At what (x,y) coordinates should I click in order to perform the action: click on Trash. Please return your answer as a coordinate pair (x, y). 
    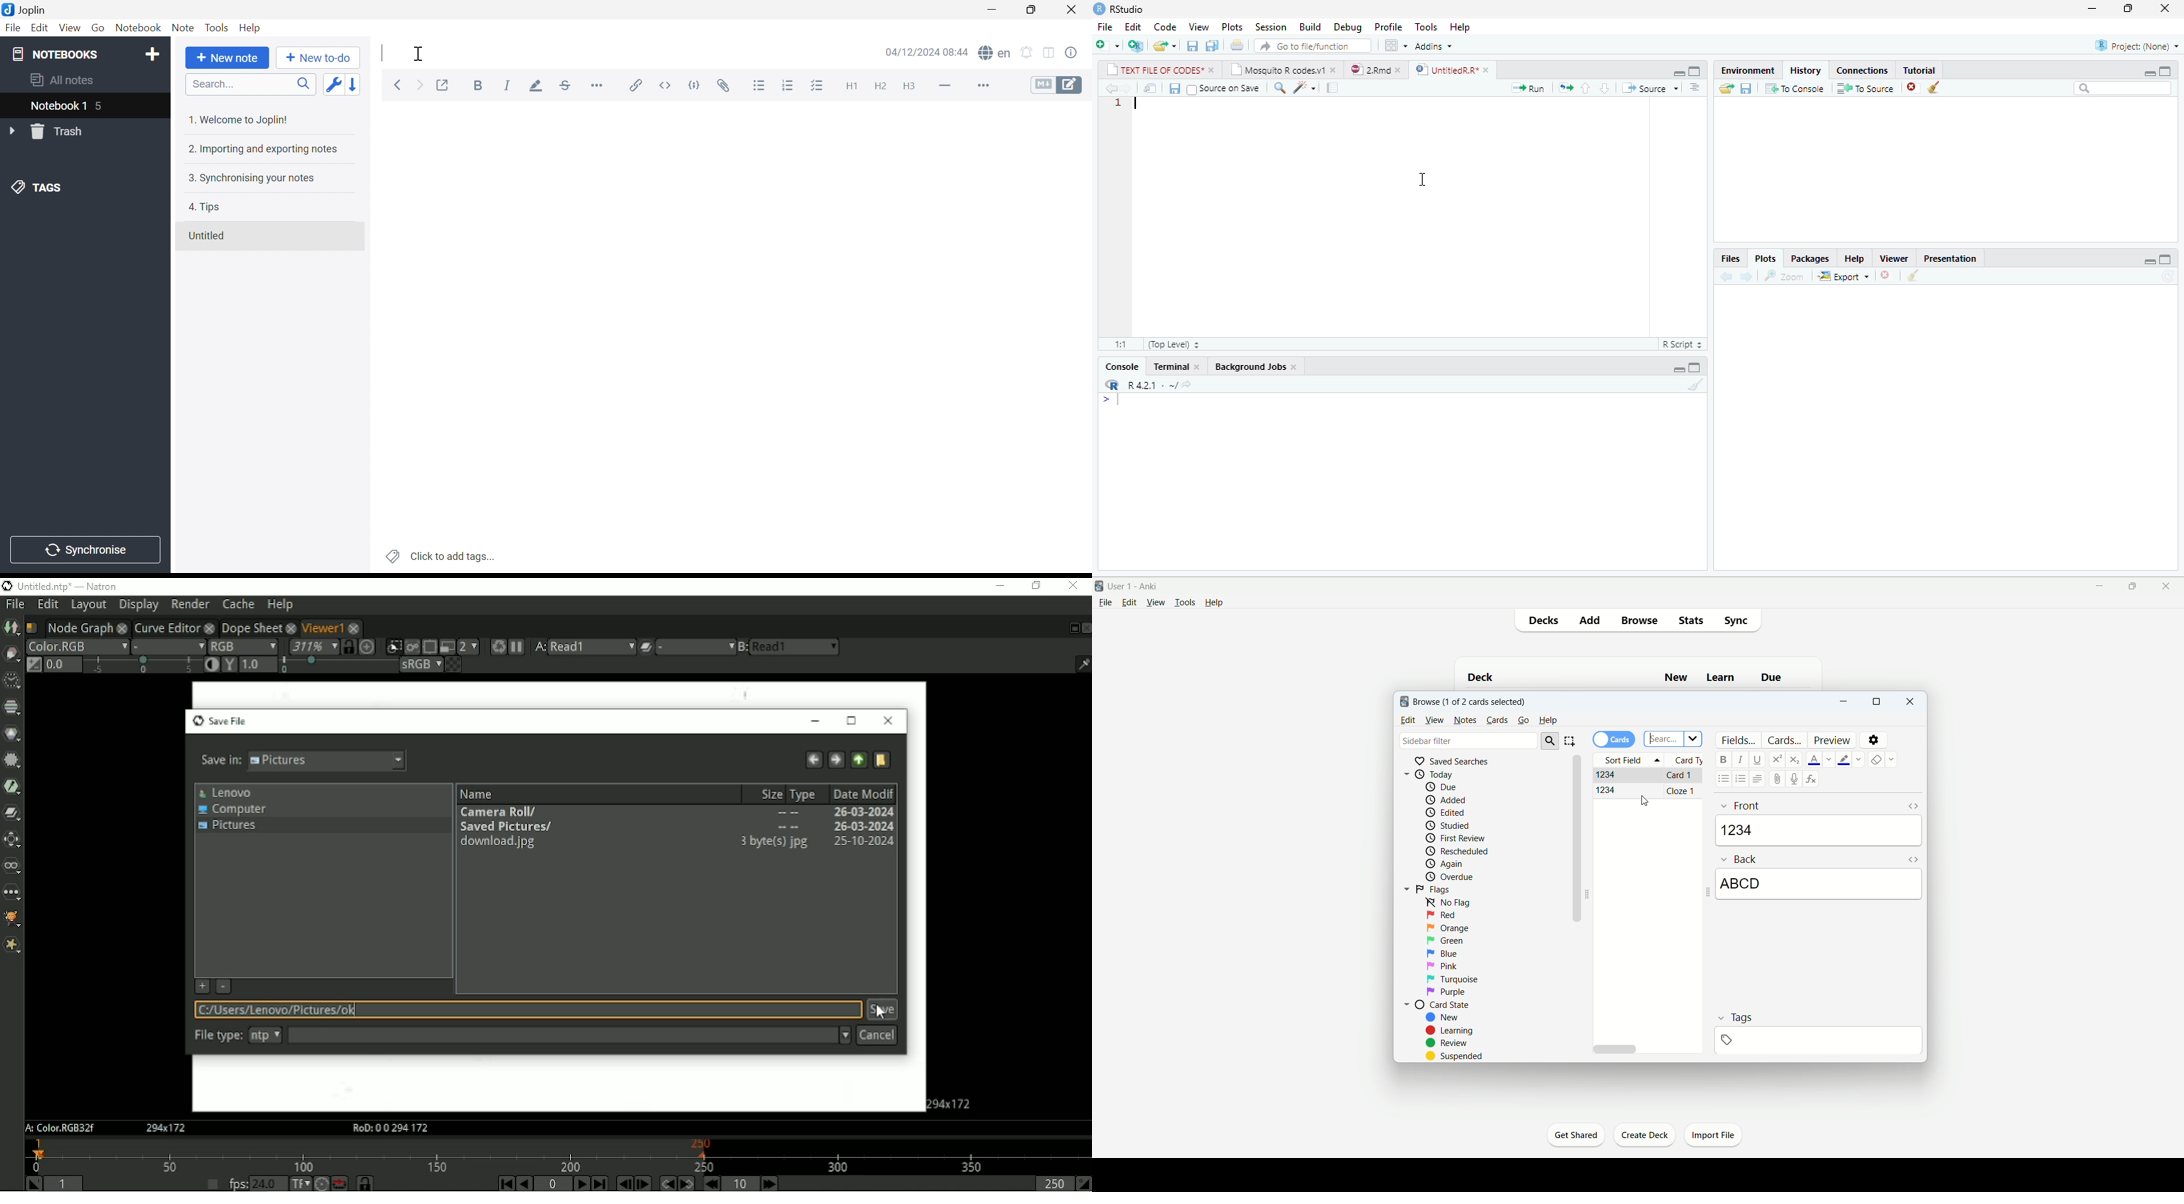
    Looking at the image, I should click on (59, 133).